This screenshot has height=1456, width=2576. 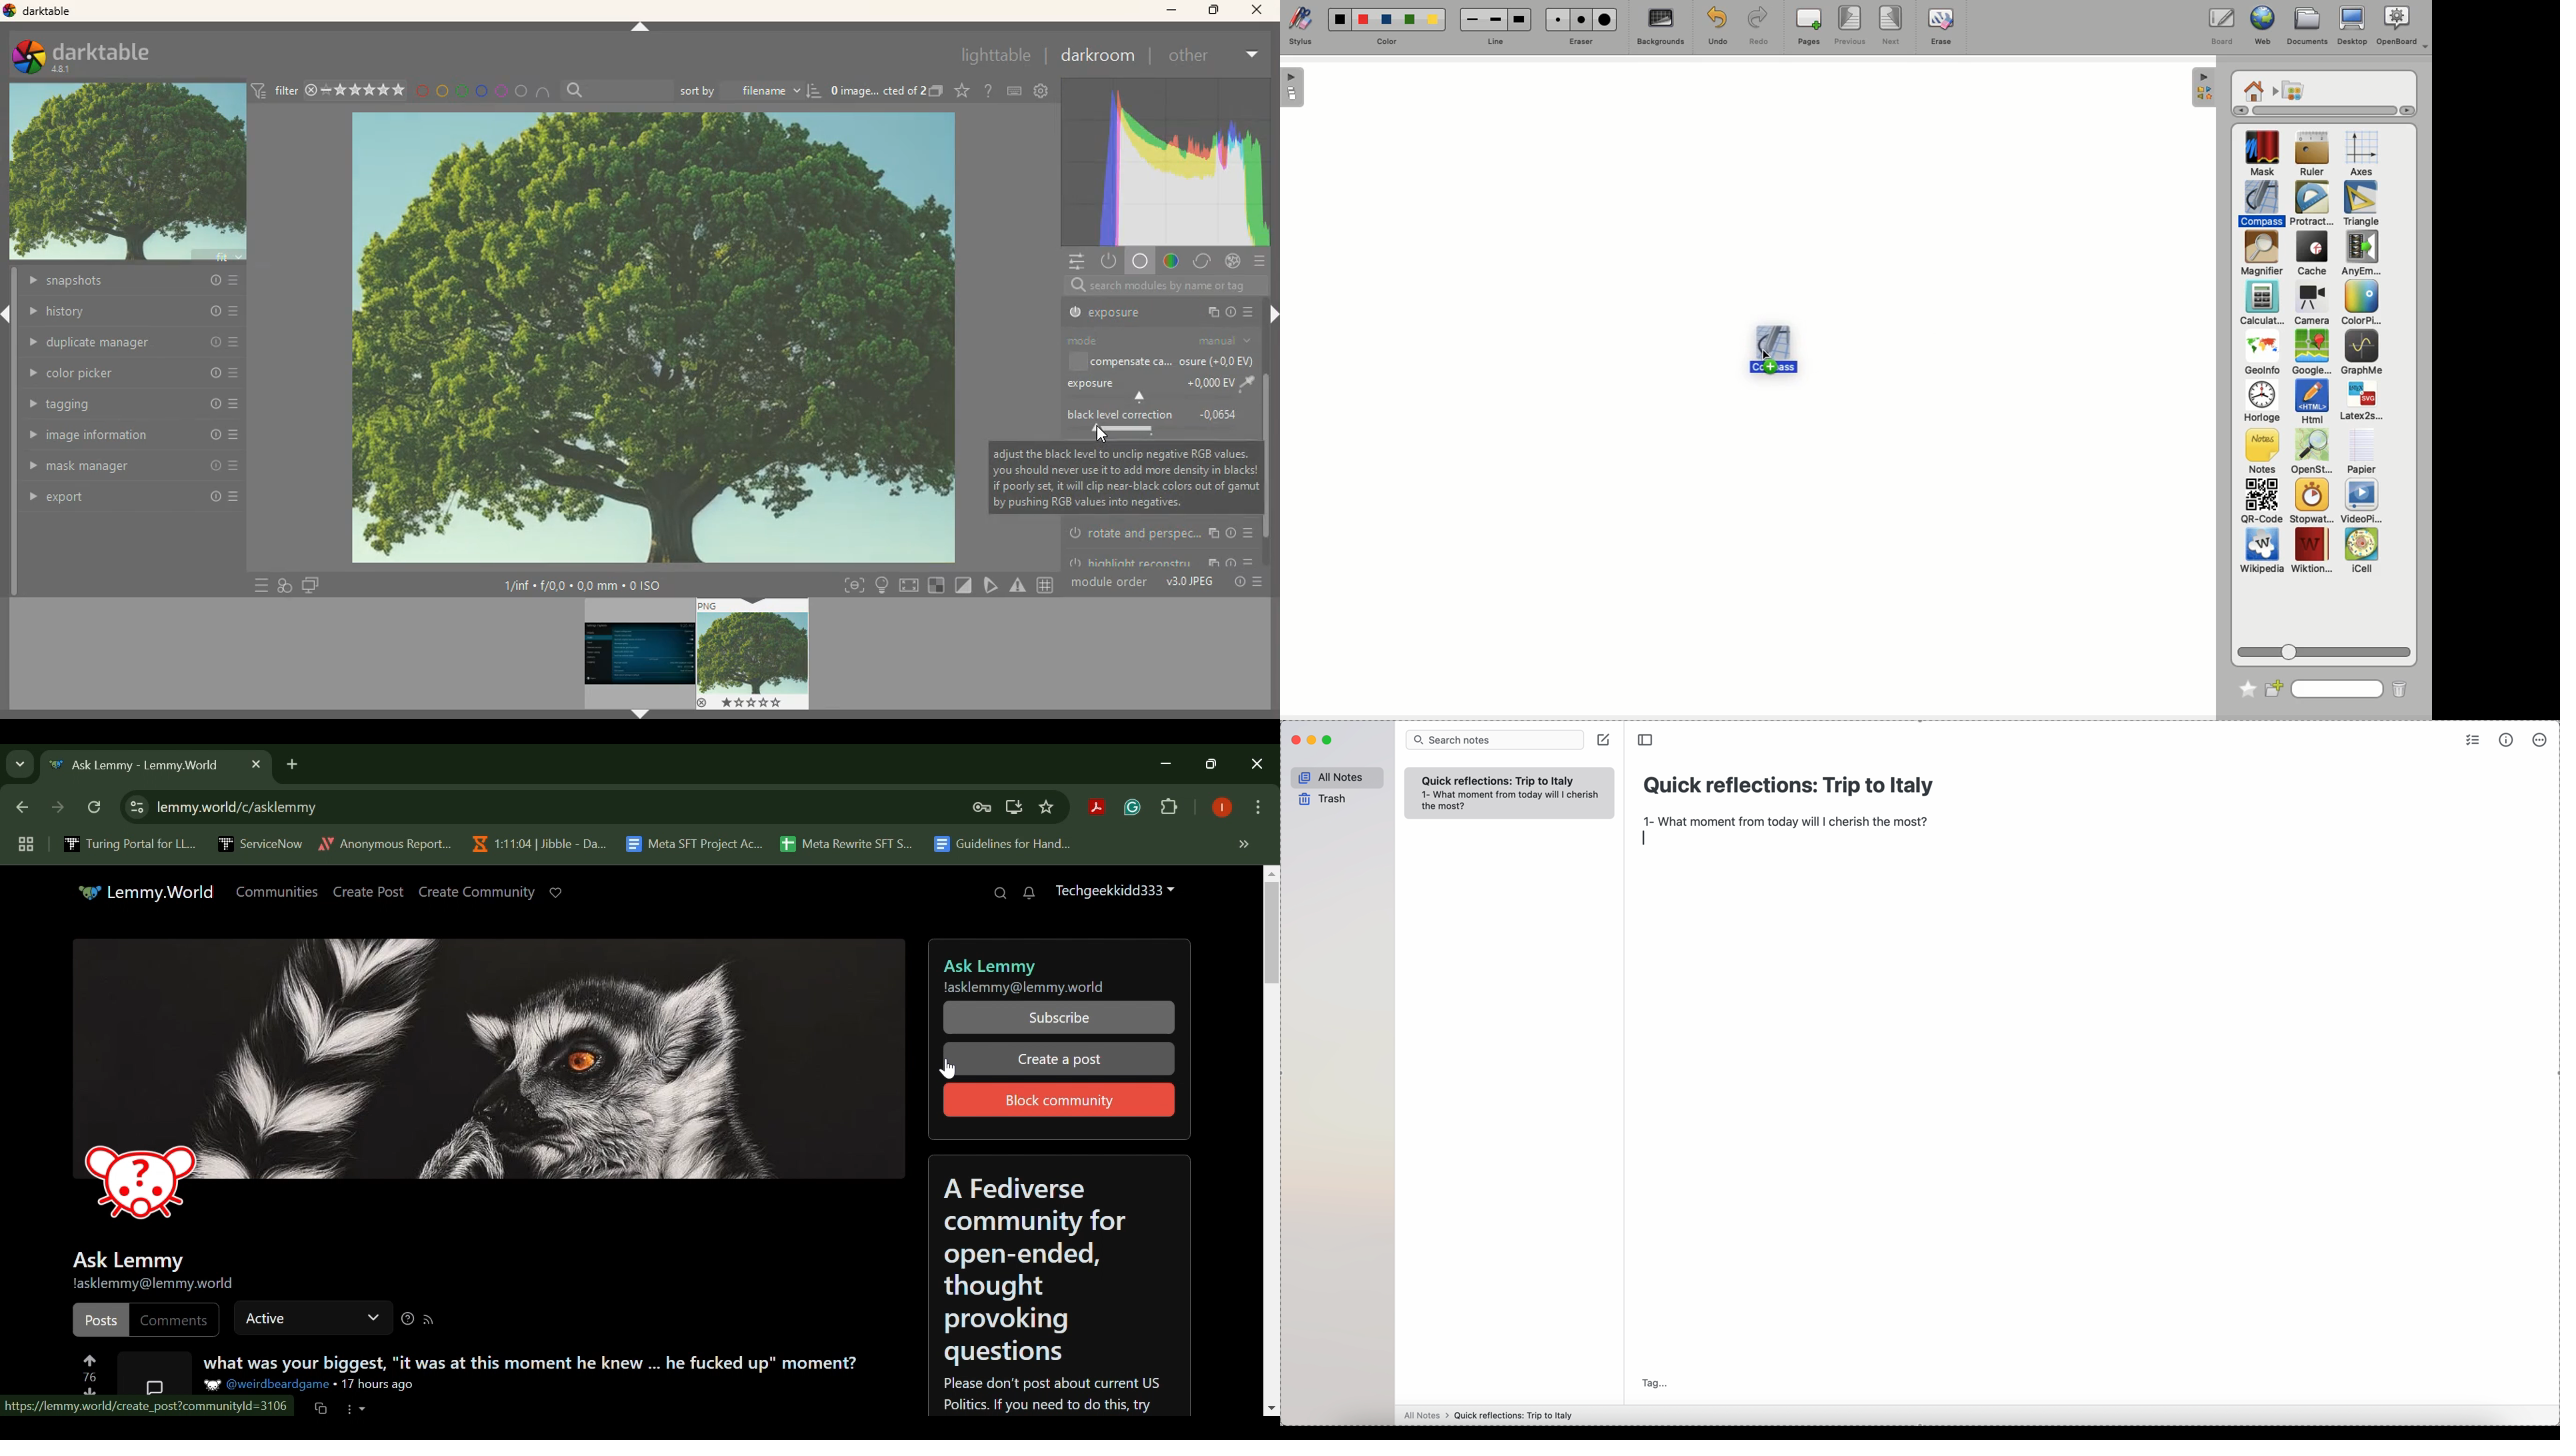 I want to click on https://lemmy.world/create_post?communityld=3106, so click(x=149, y=1407).